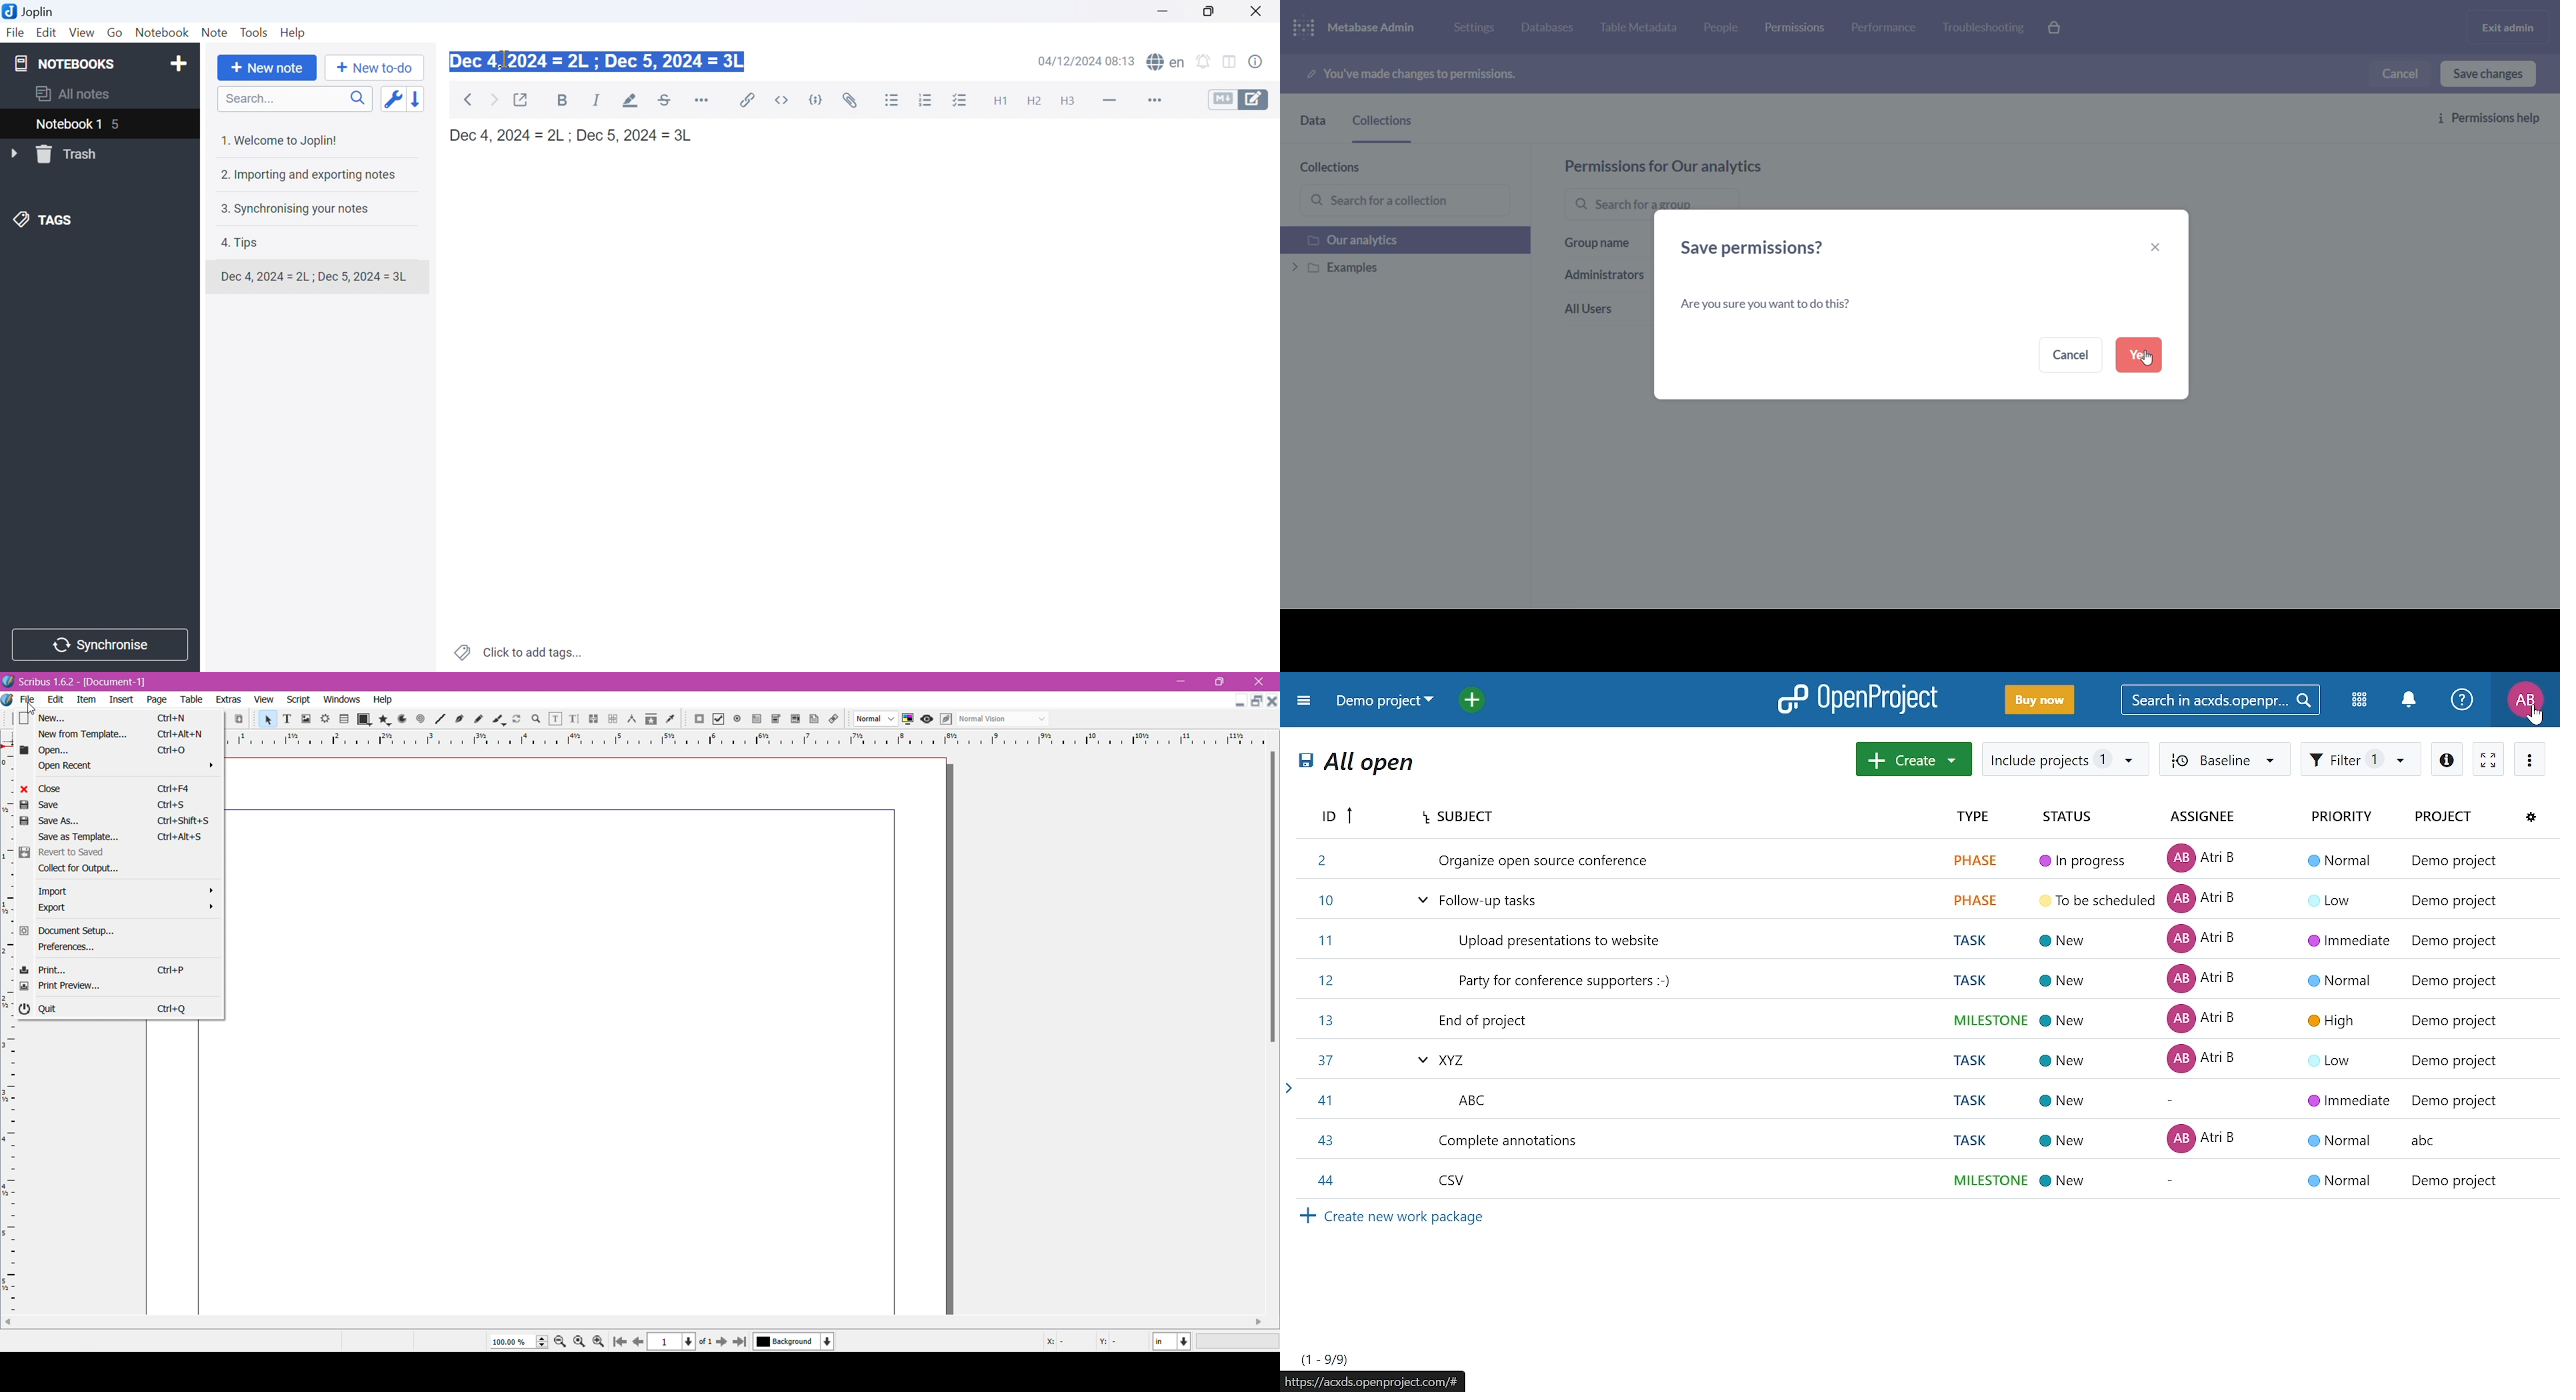  What do you see at coordinates (671, 718) in the screenshot?
I see `Eye Dropper` at bounding box center [671, 718].